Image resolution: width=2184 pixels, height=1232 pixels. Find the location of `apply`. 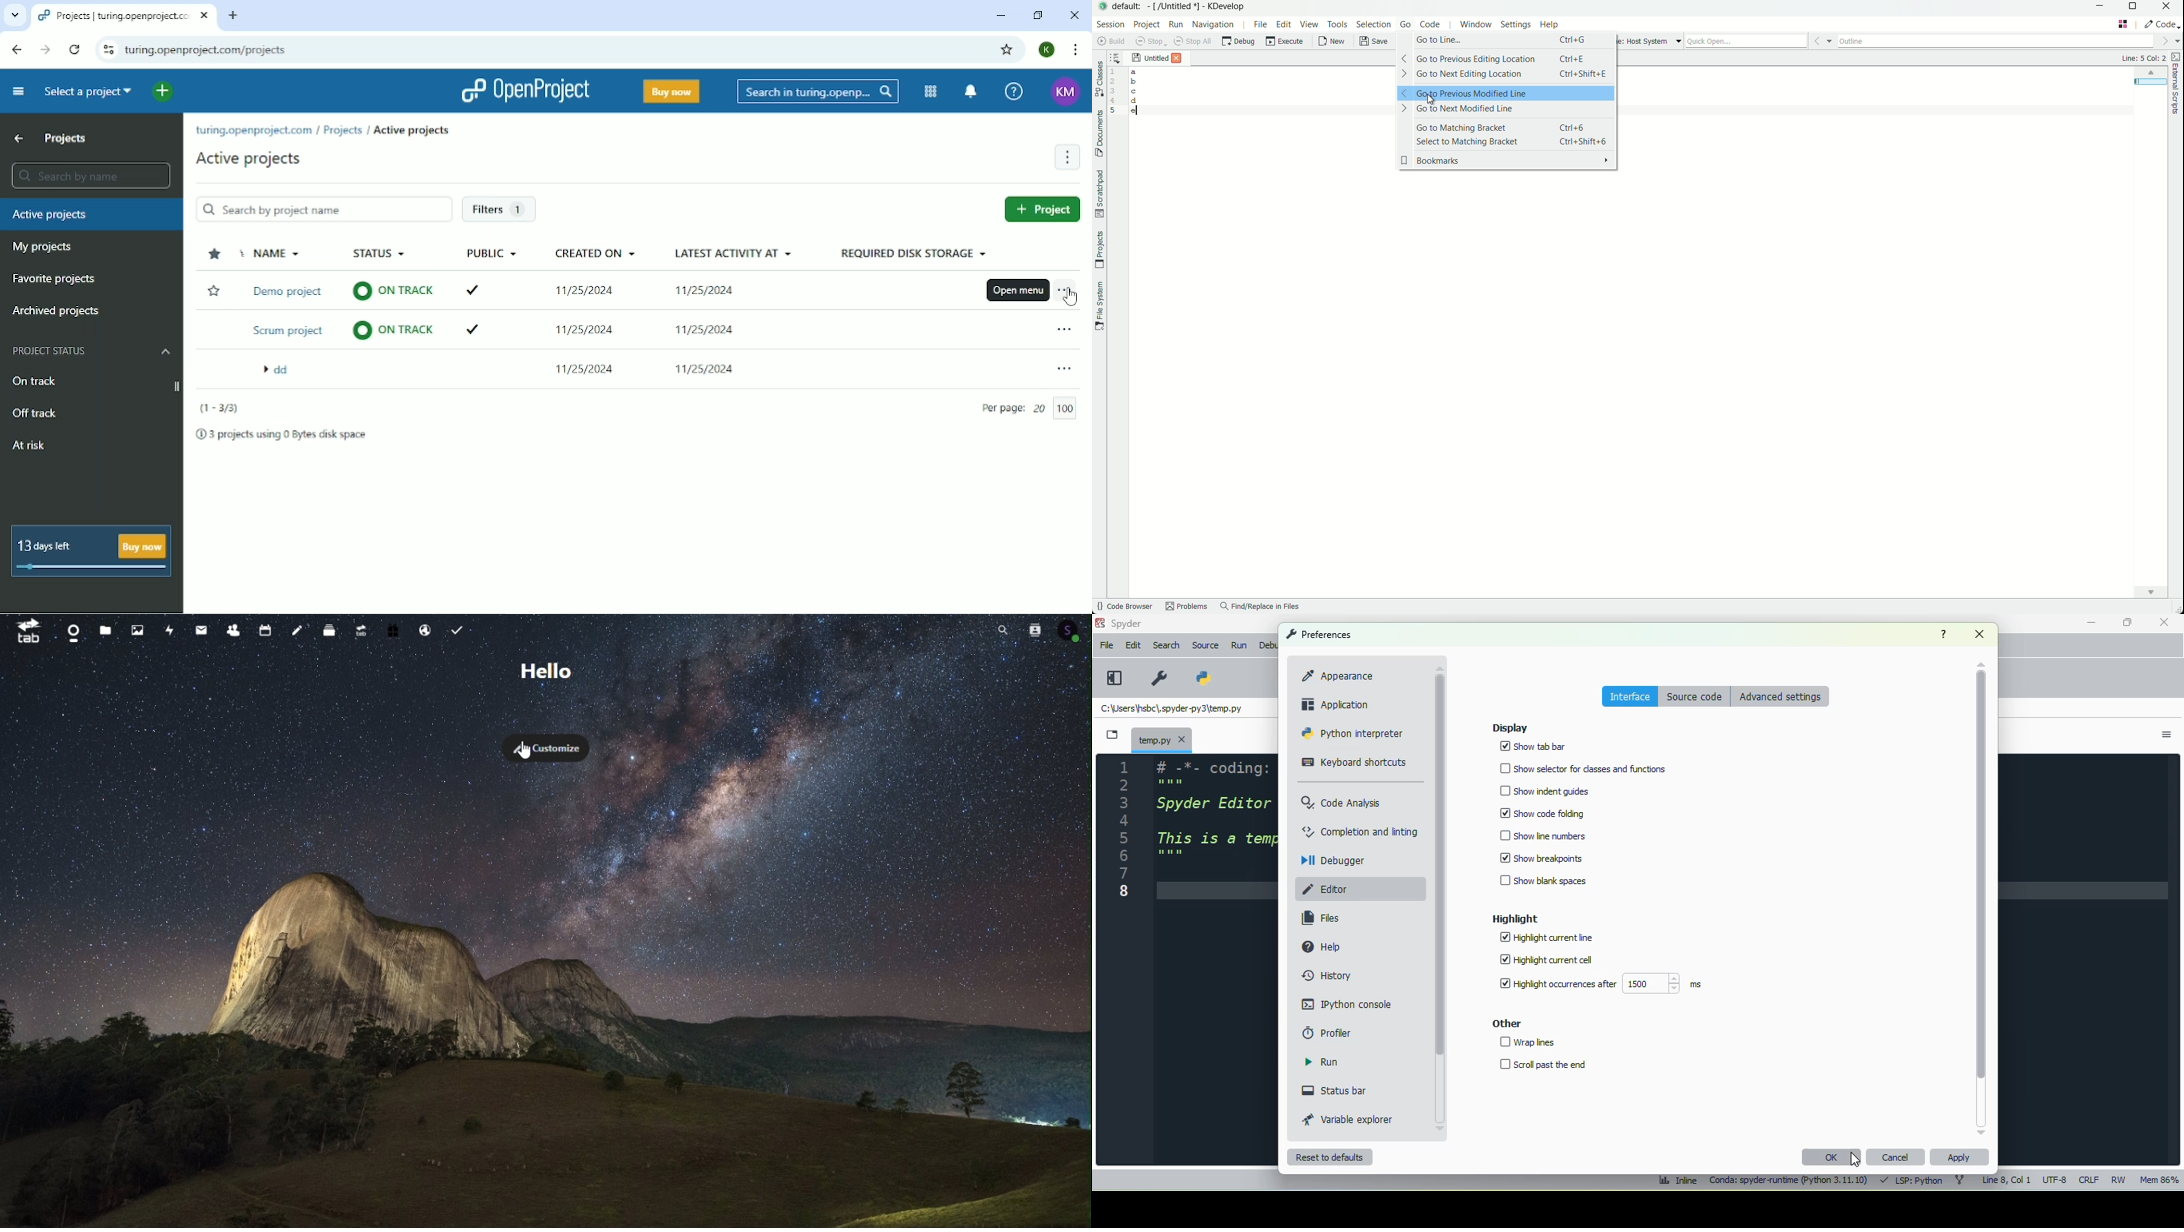

apply is located at coordinates (1959, 1158).